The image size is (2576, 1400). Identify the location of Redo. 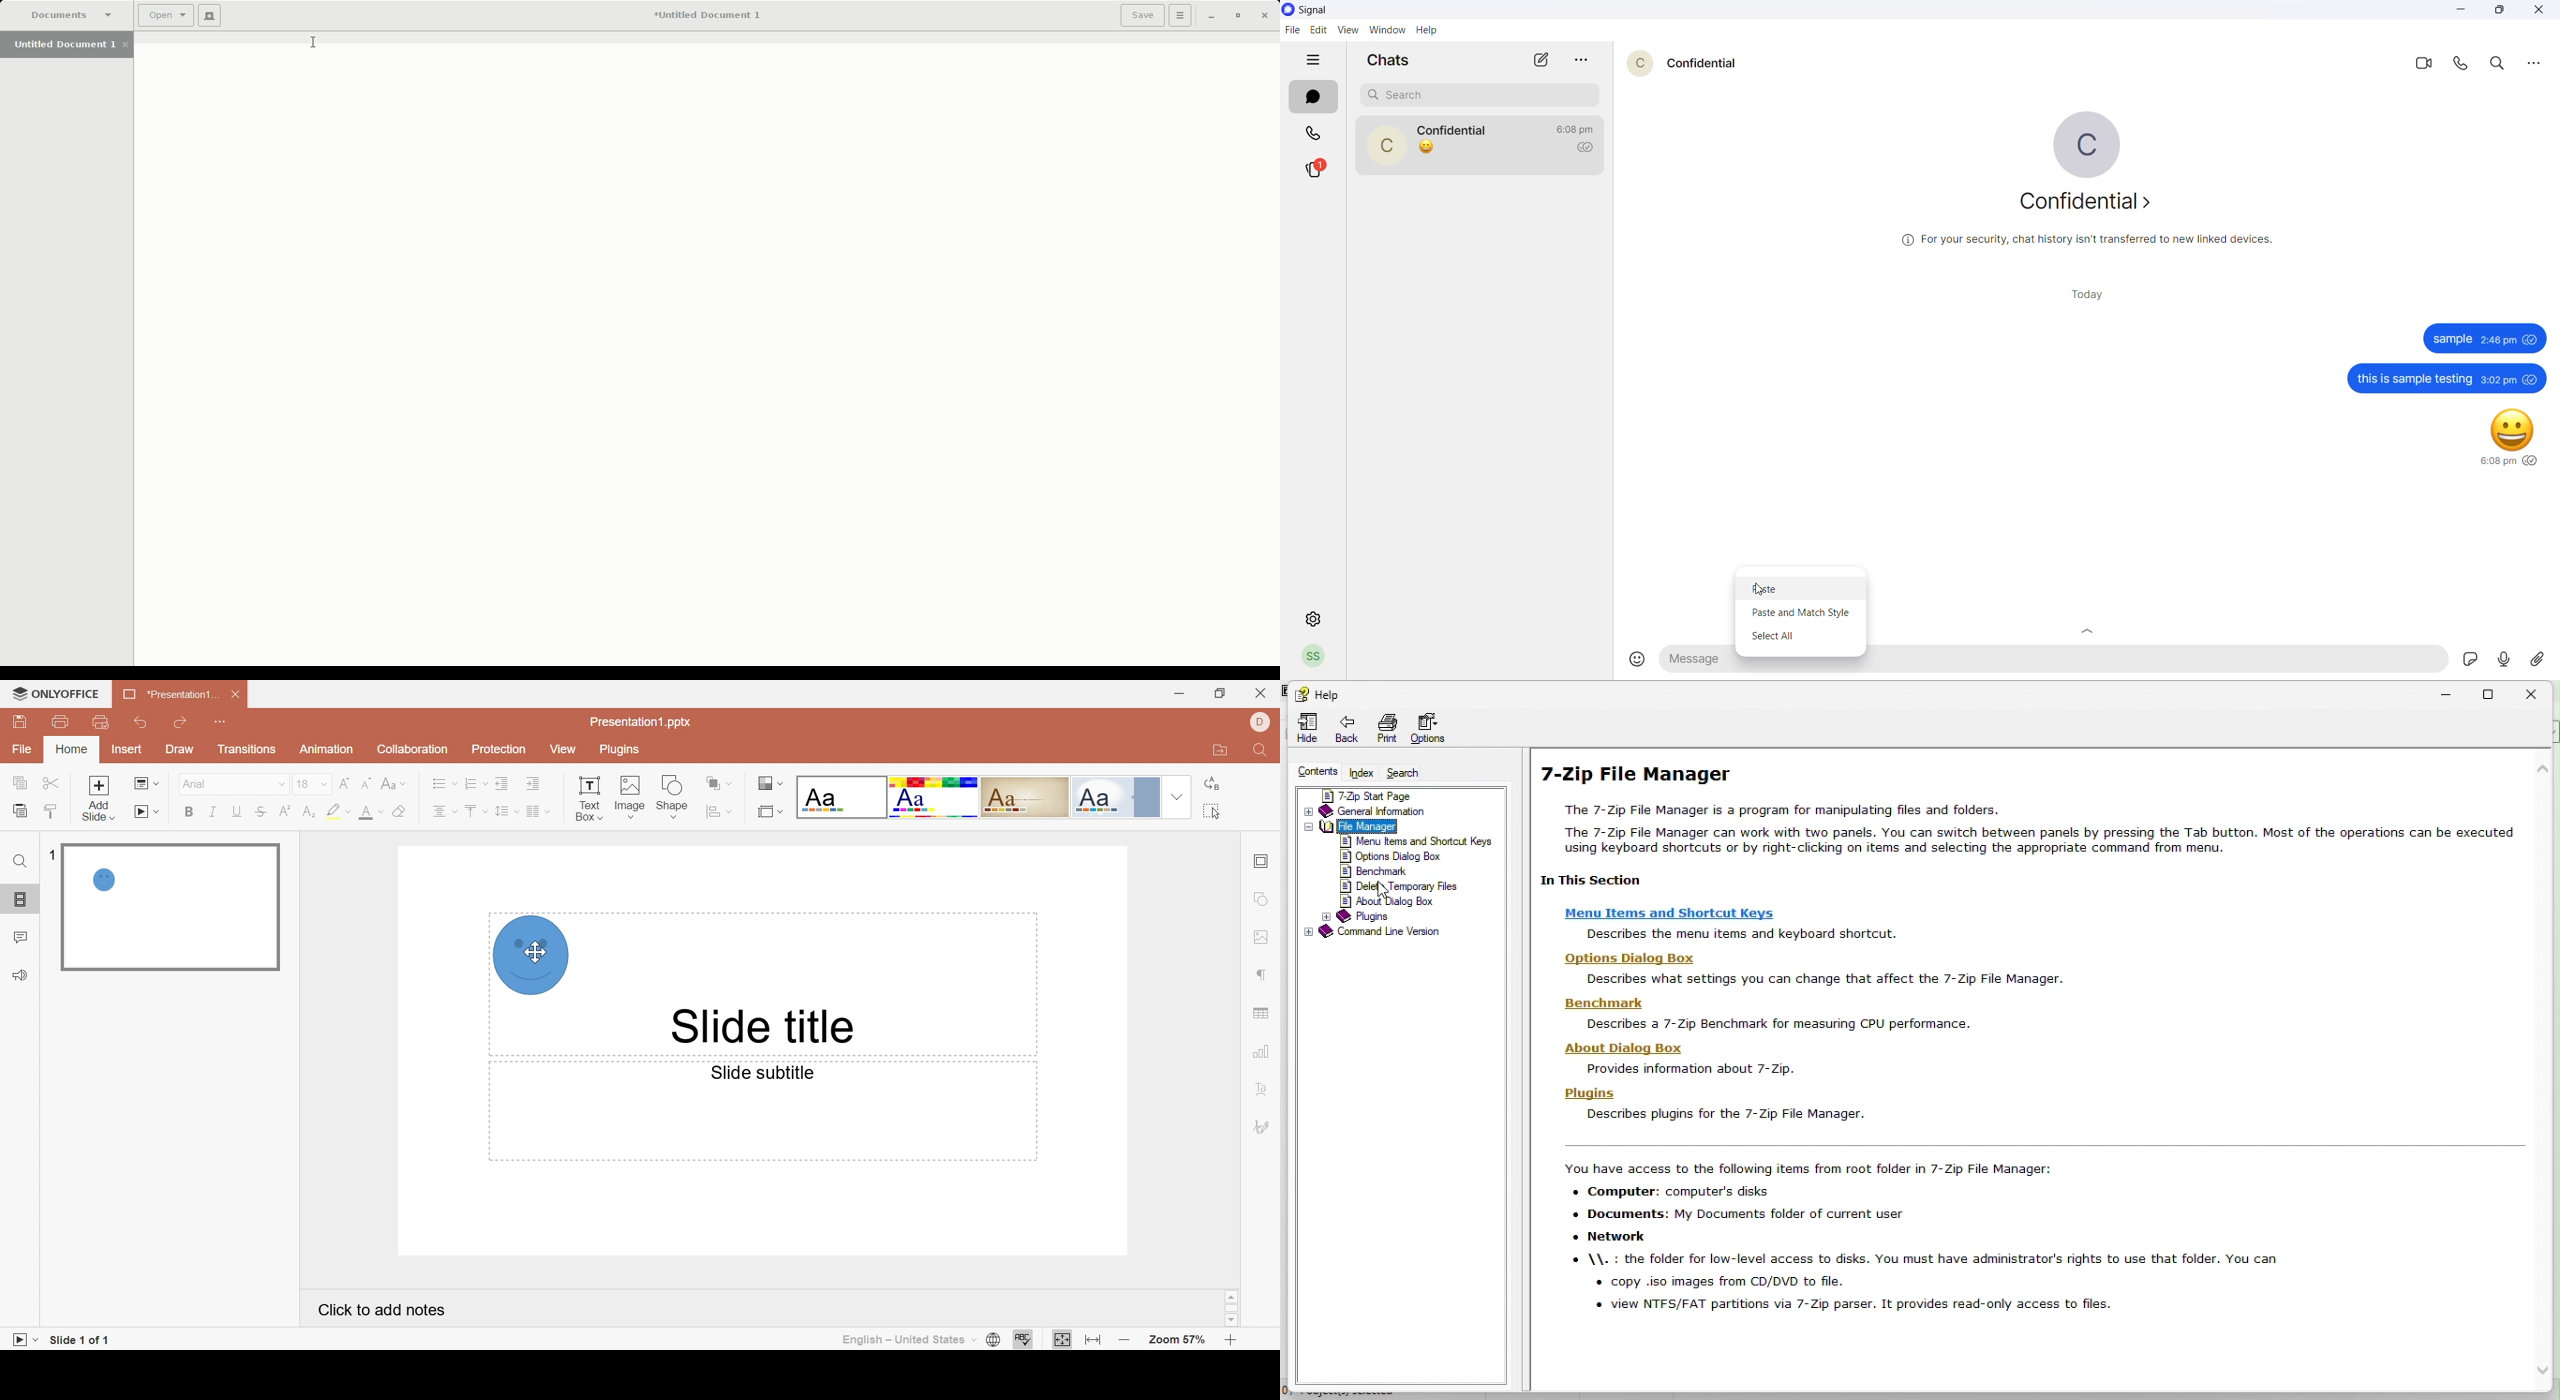
(183, 723).